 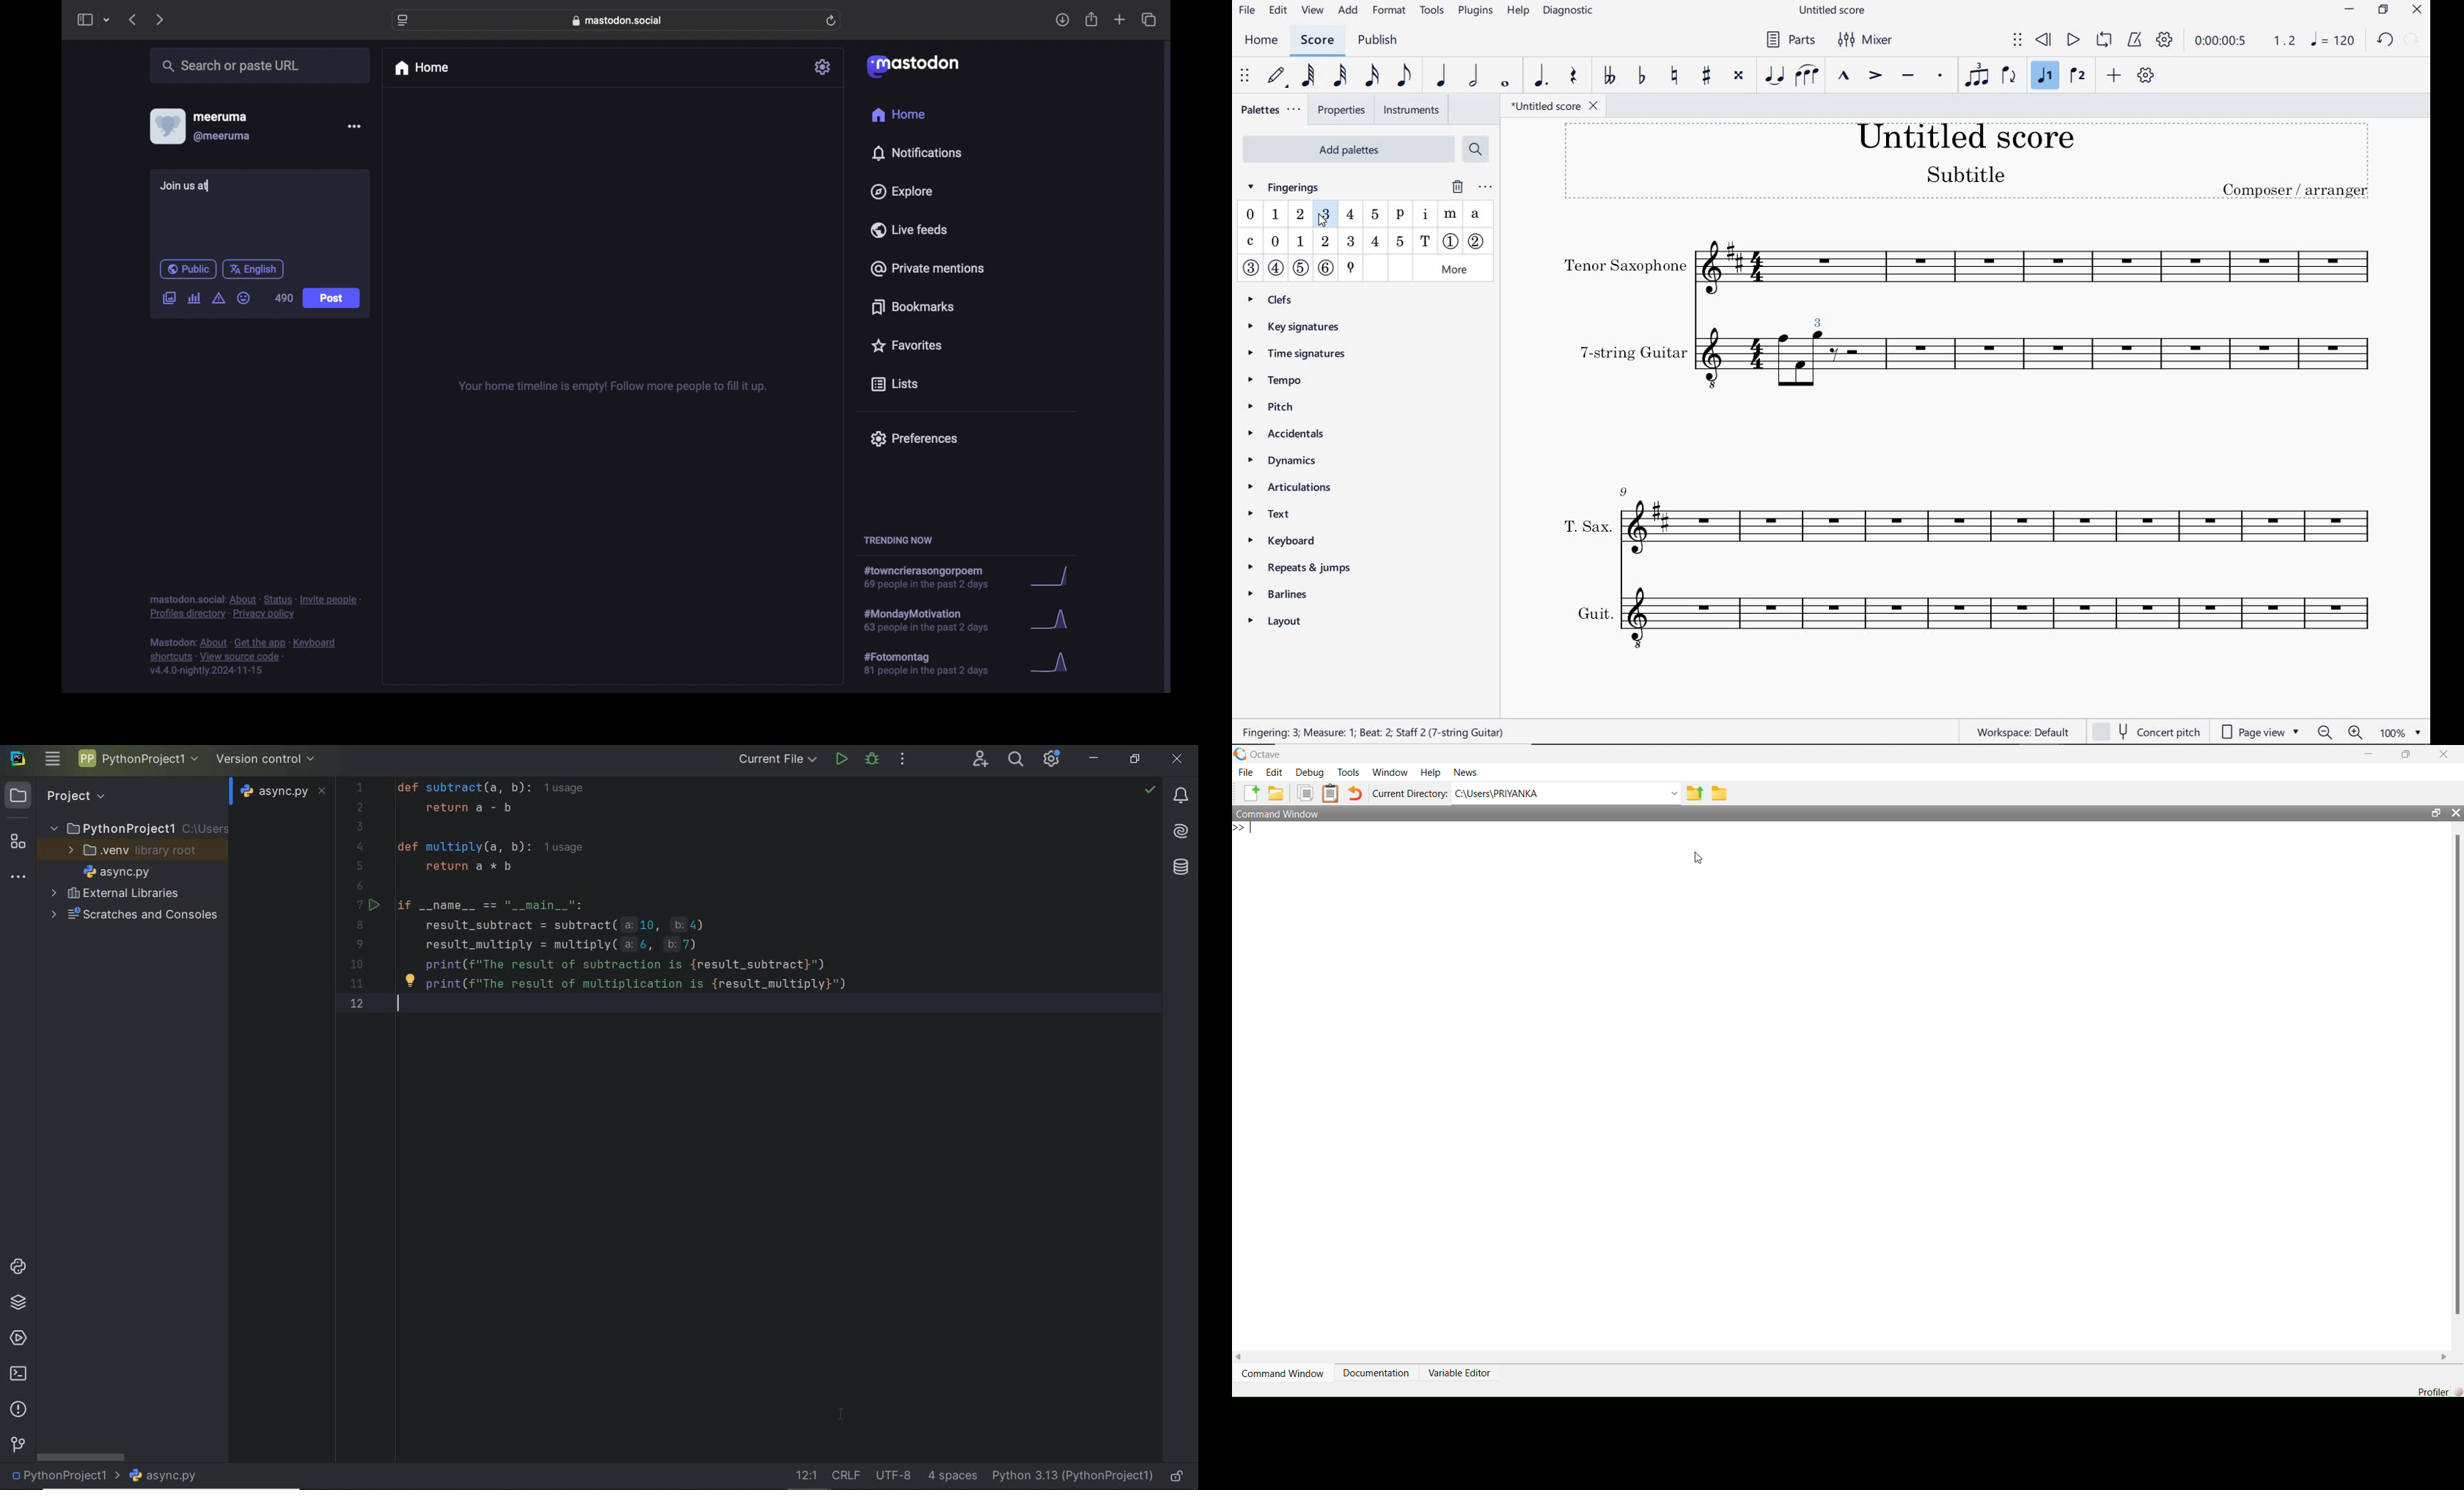 I want to click on LH Guitar Fingering T, so click(x=1425, y=241).